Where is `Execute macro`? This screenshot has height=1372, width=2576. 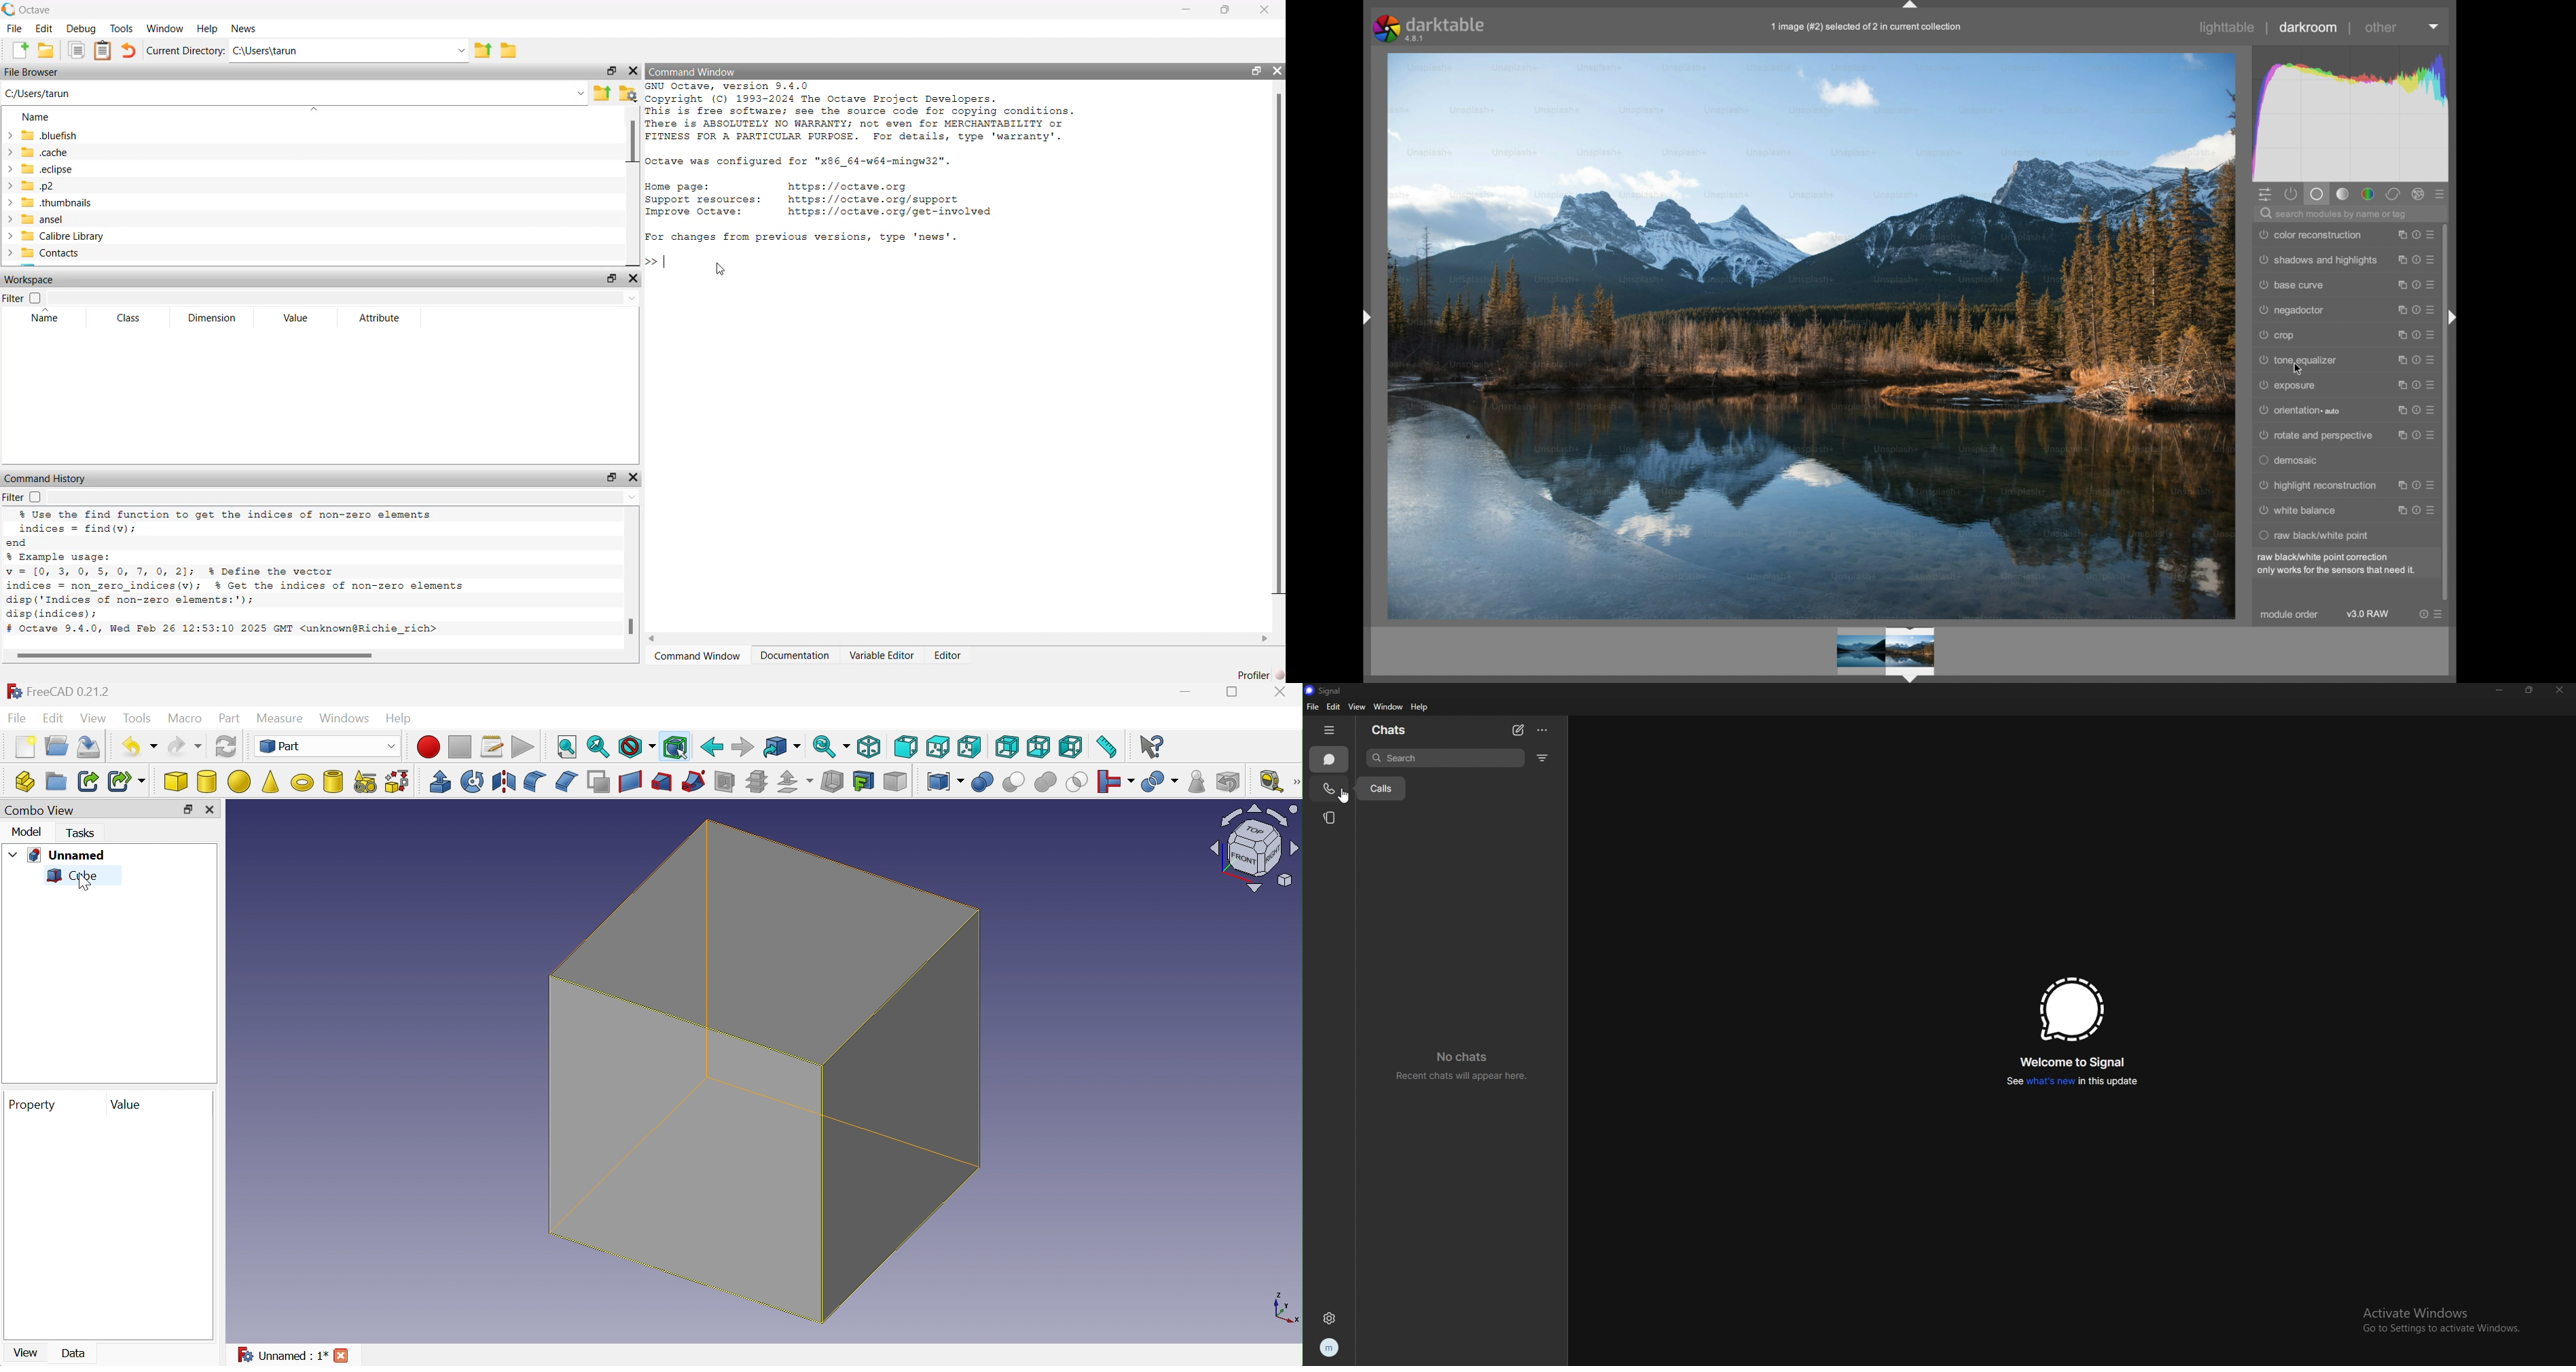 Execute macro is located at coordinates (524, 748).